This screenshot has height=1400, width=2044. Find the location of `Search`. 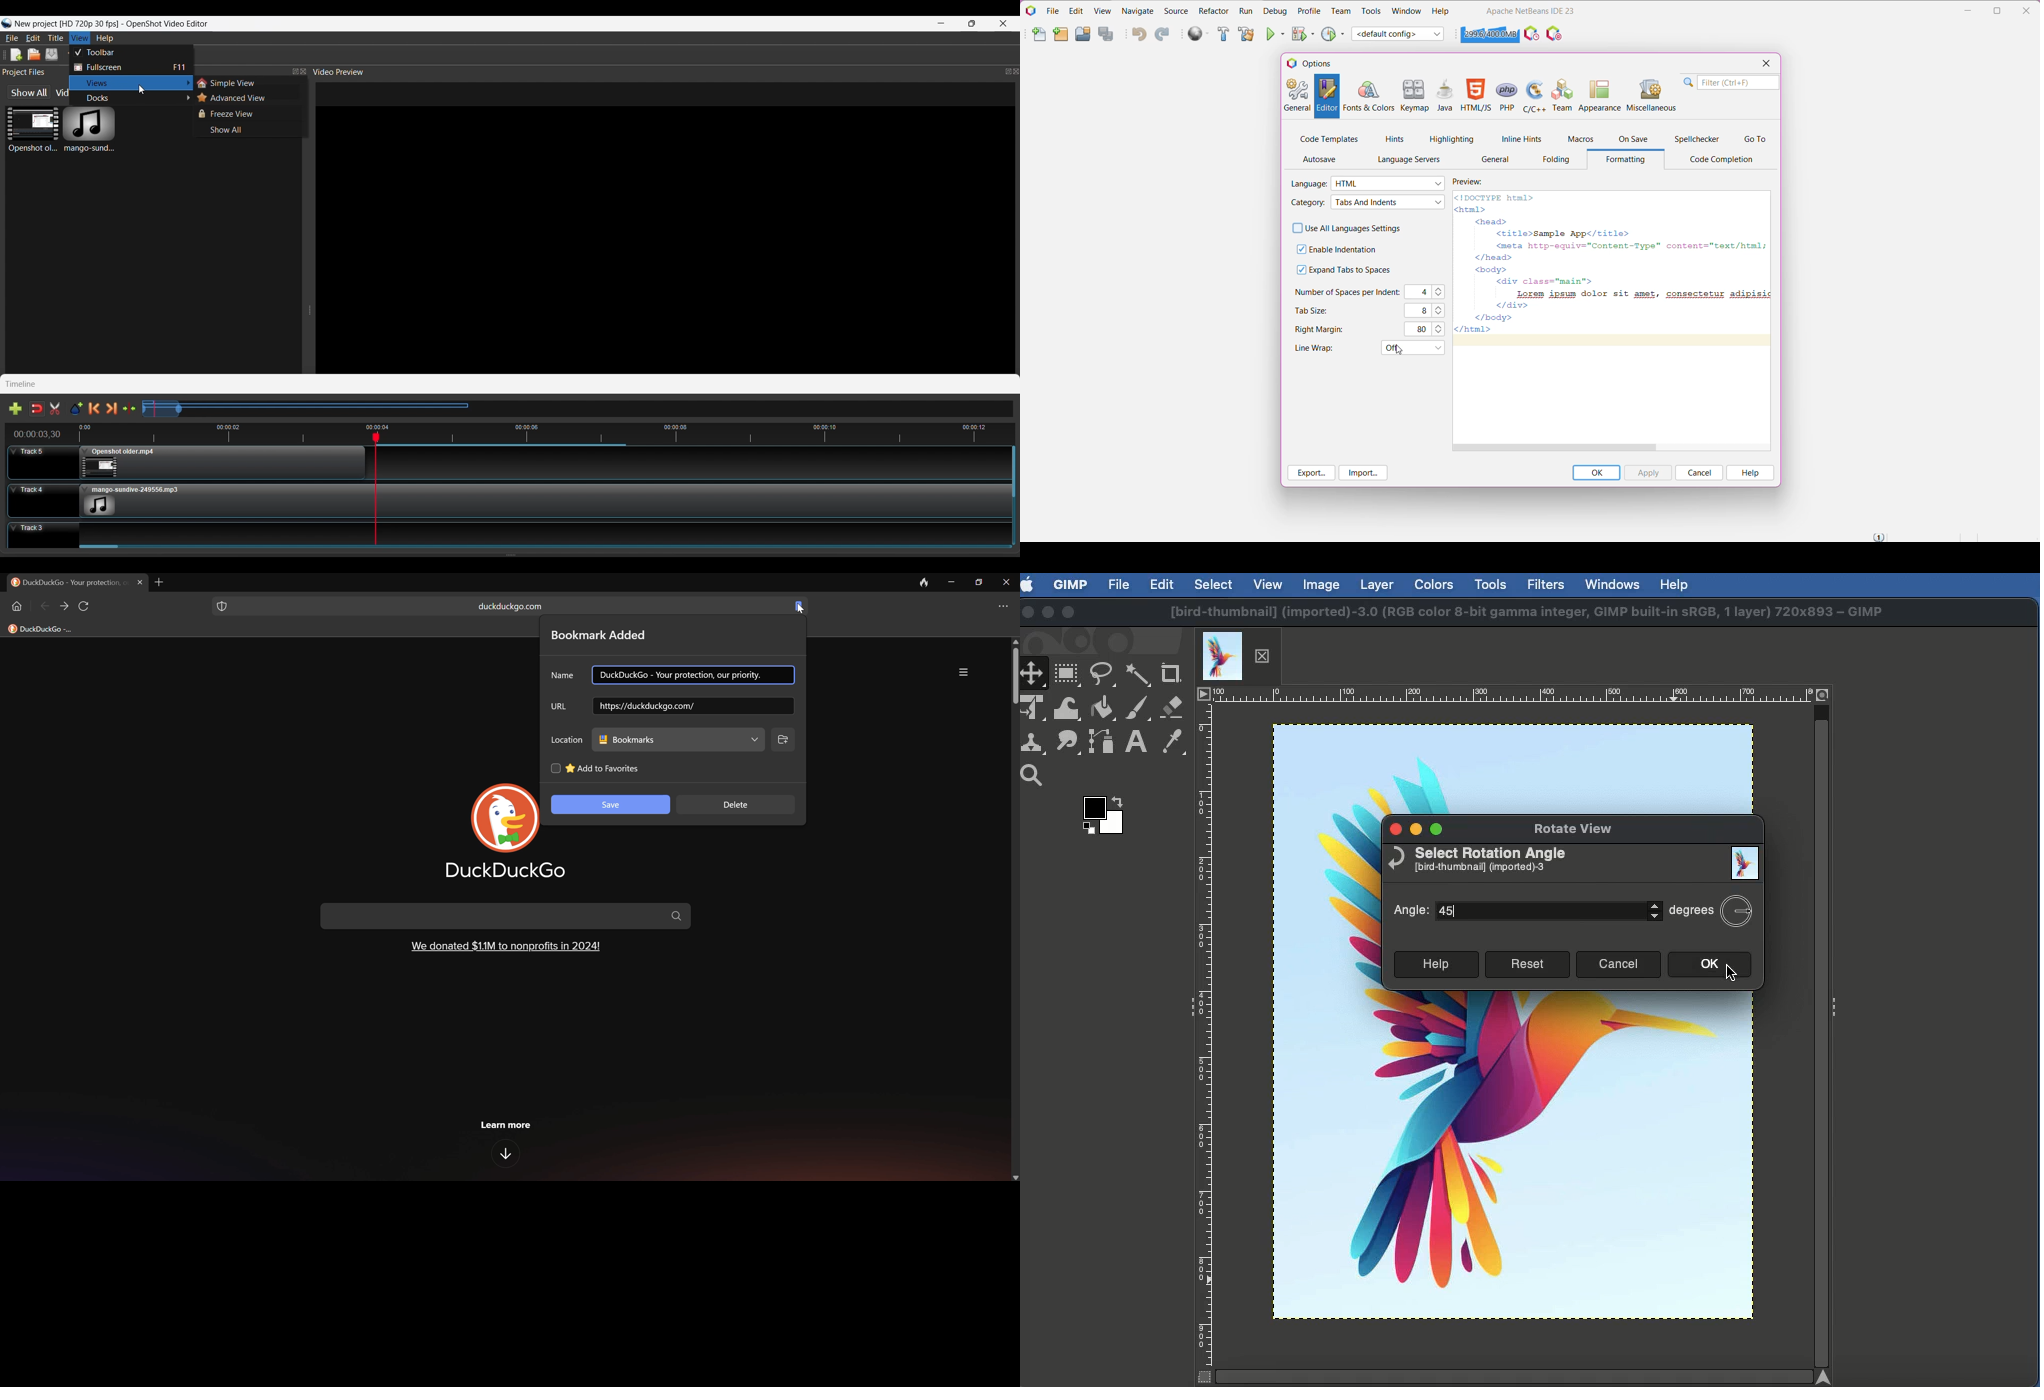

Search is located at coordinates (507, 916).